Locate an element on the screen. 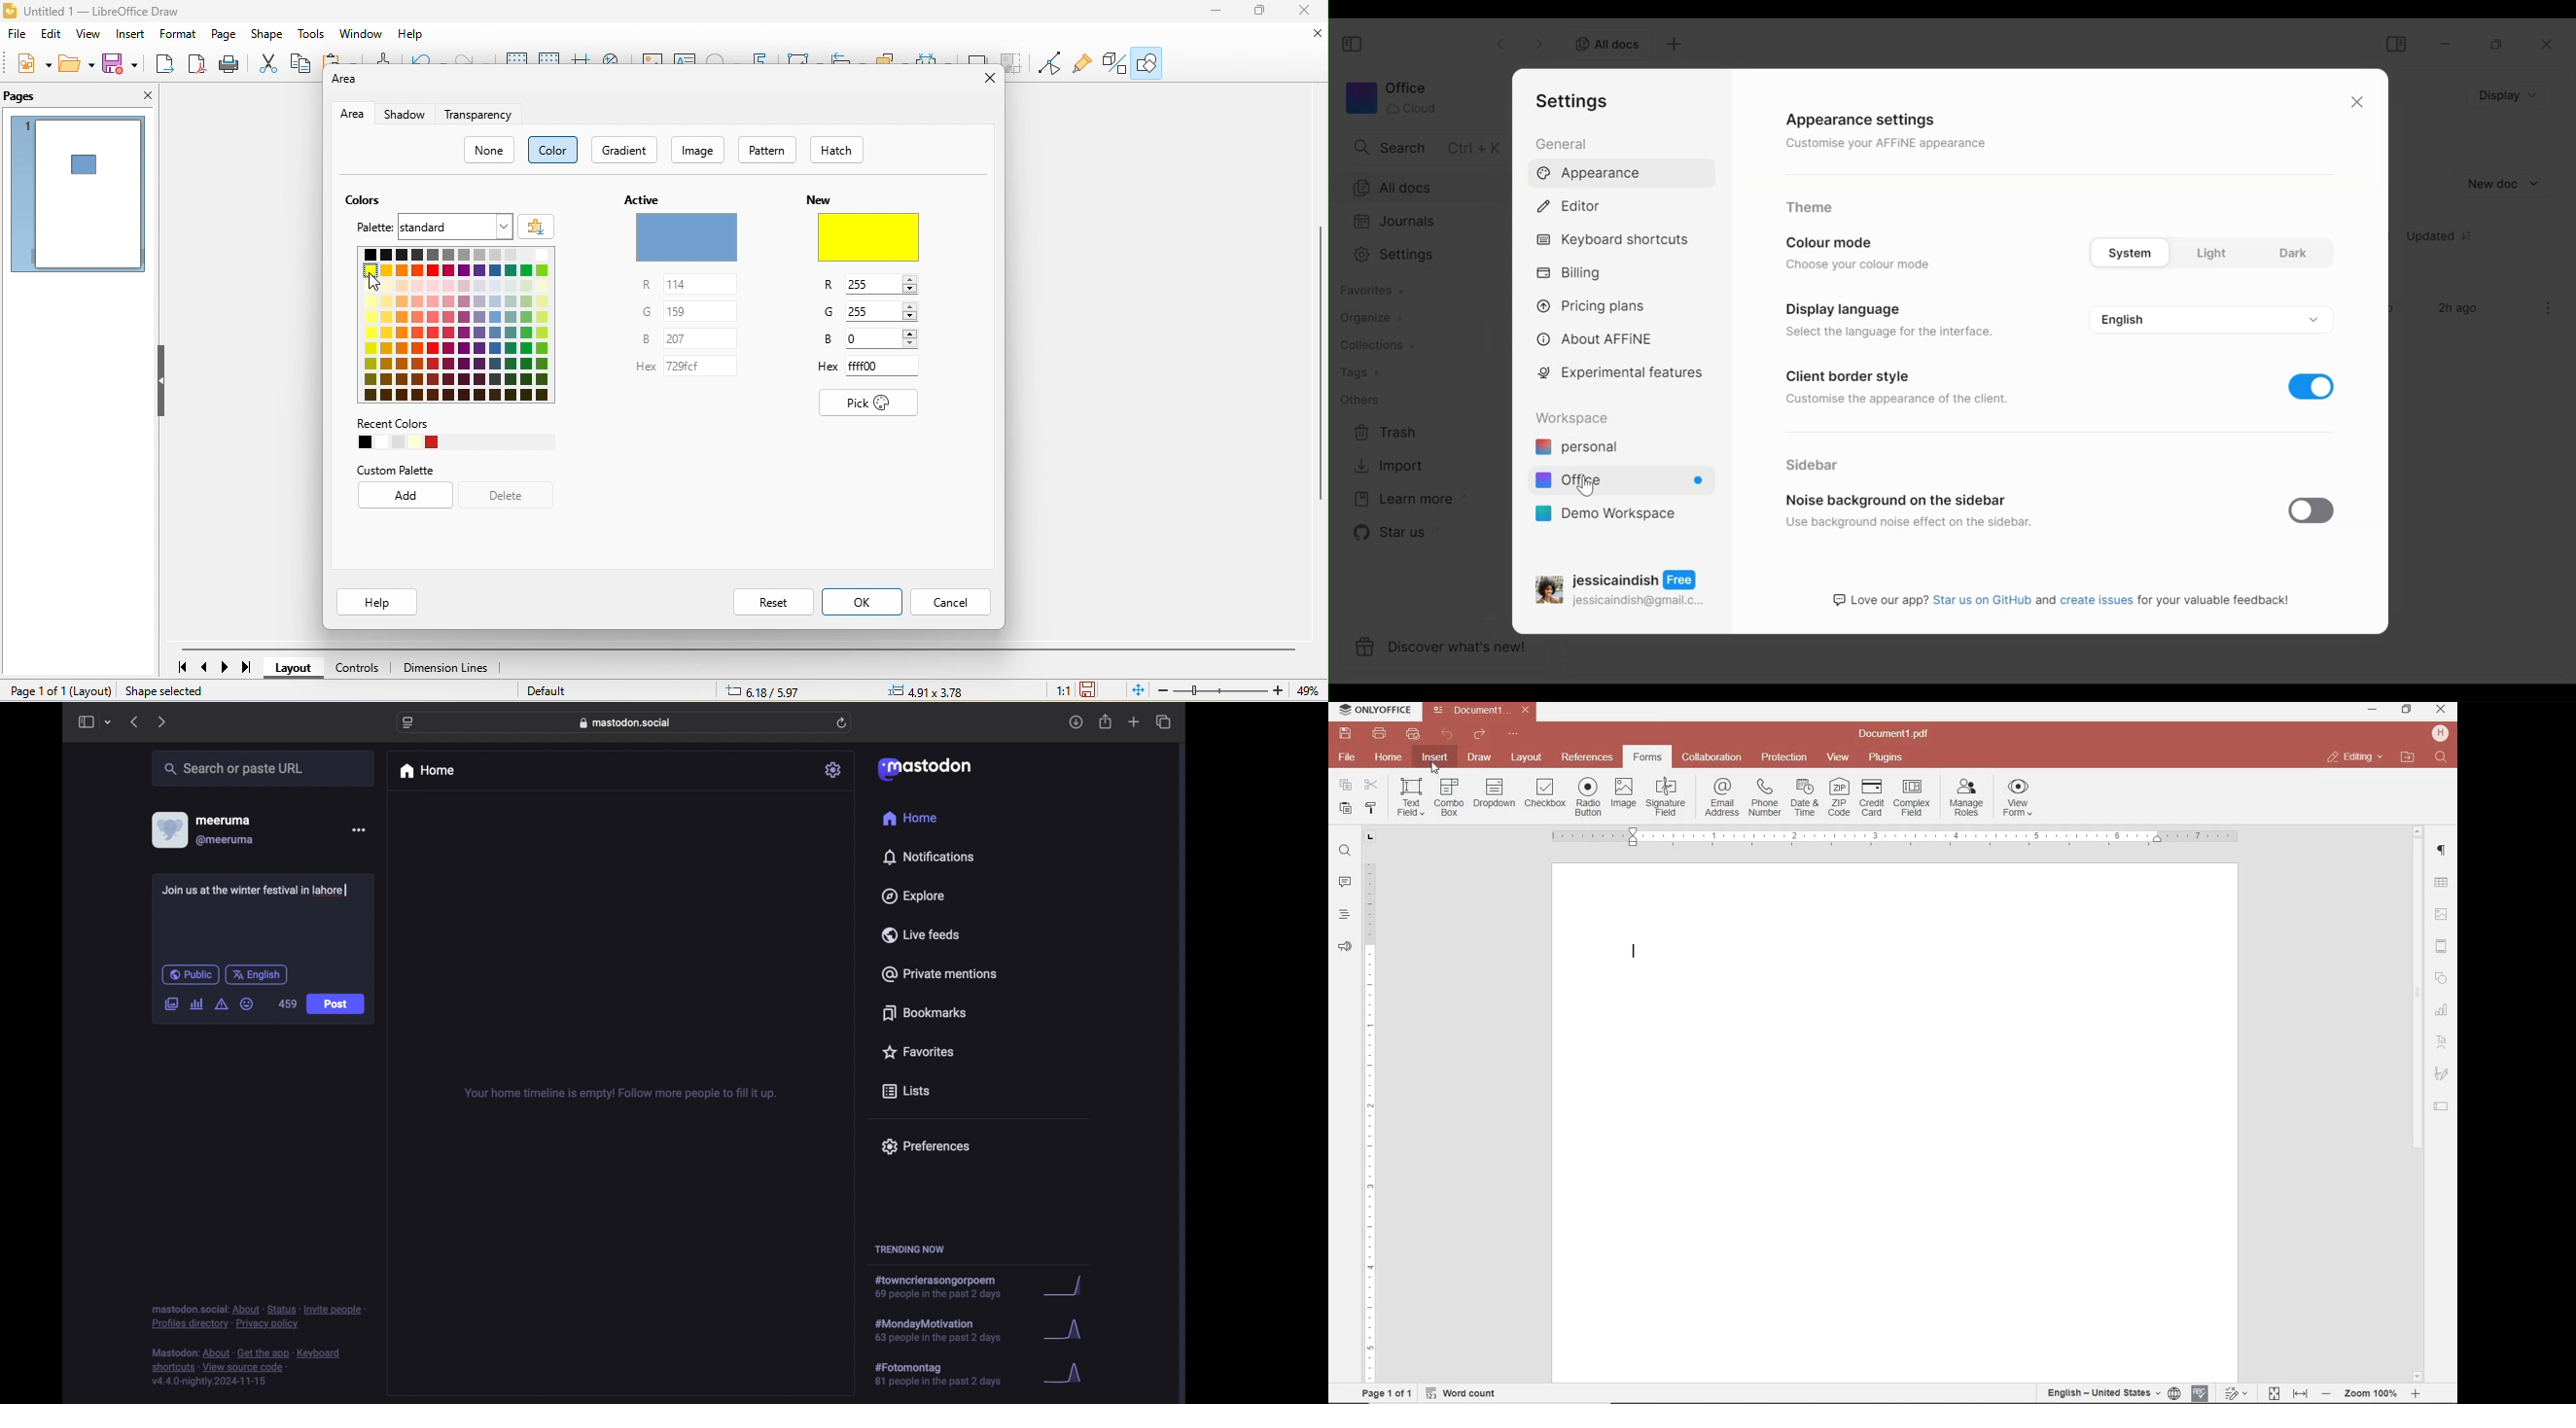 This screenshot has width=2576, height=1428. add content warning is located at coordinates (221, 1004).